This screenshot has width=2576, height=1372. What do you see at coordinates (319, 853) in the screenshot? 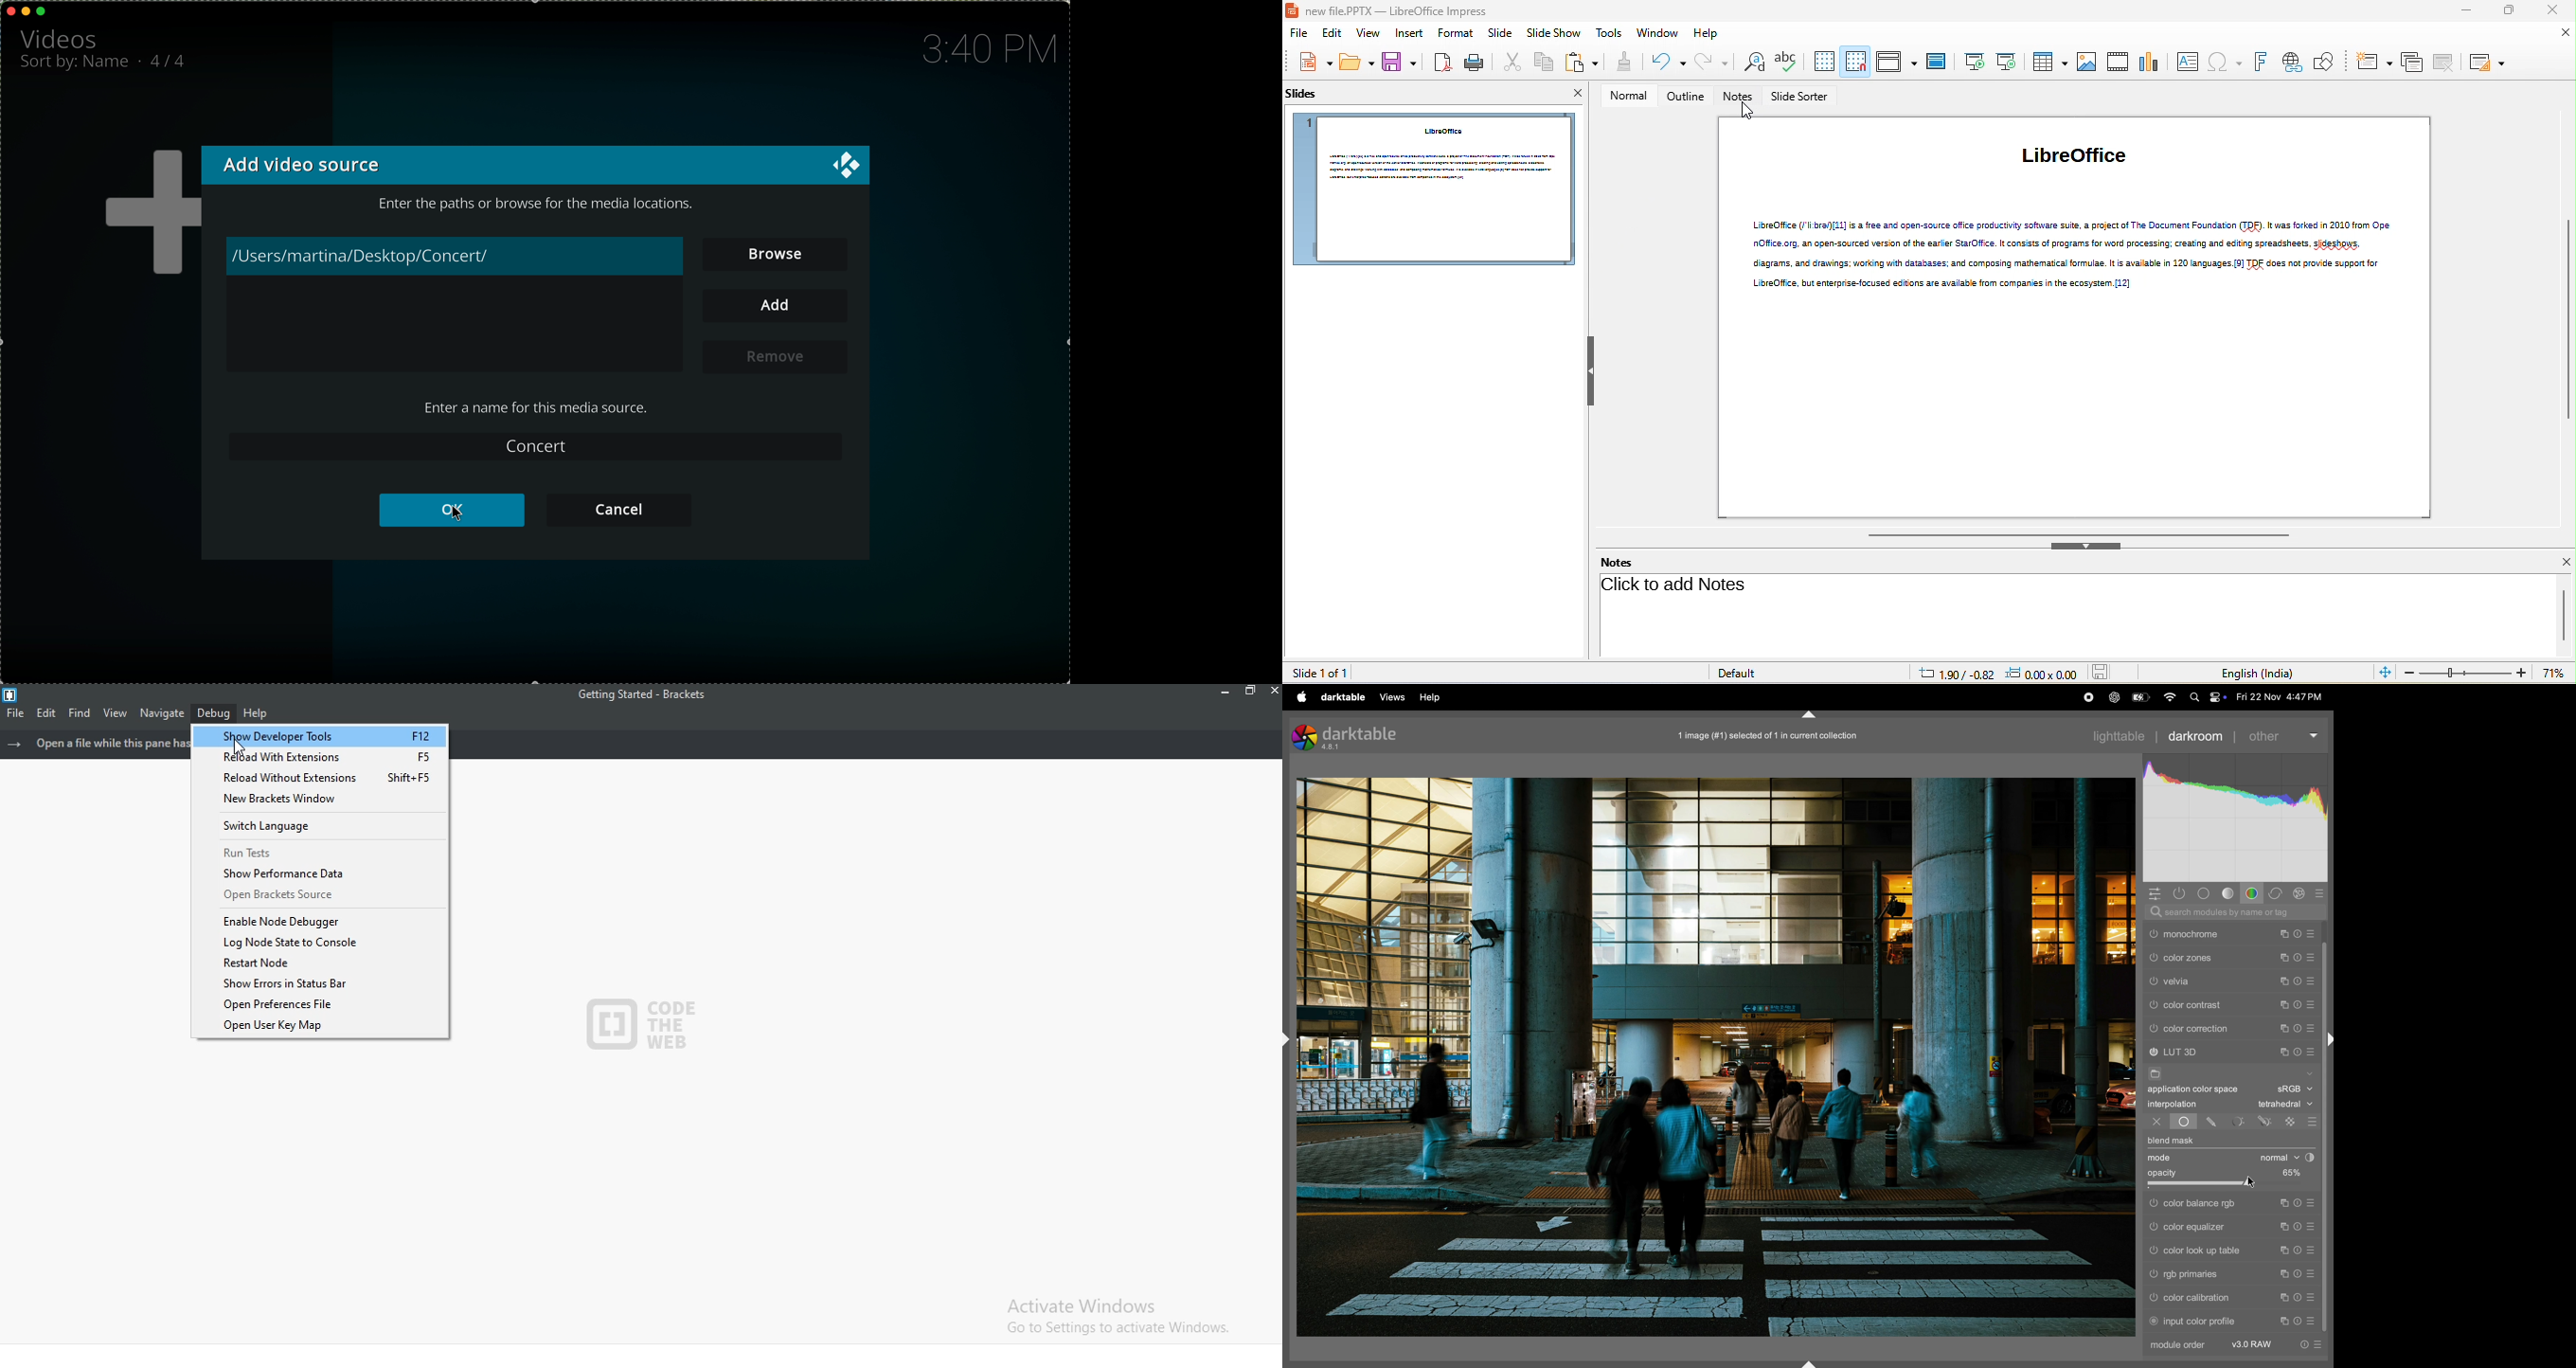
I see `Run Tests` at bounding box center [319, 853].